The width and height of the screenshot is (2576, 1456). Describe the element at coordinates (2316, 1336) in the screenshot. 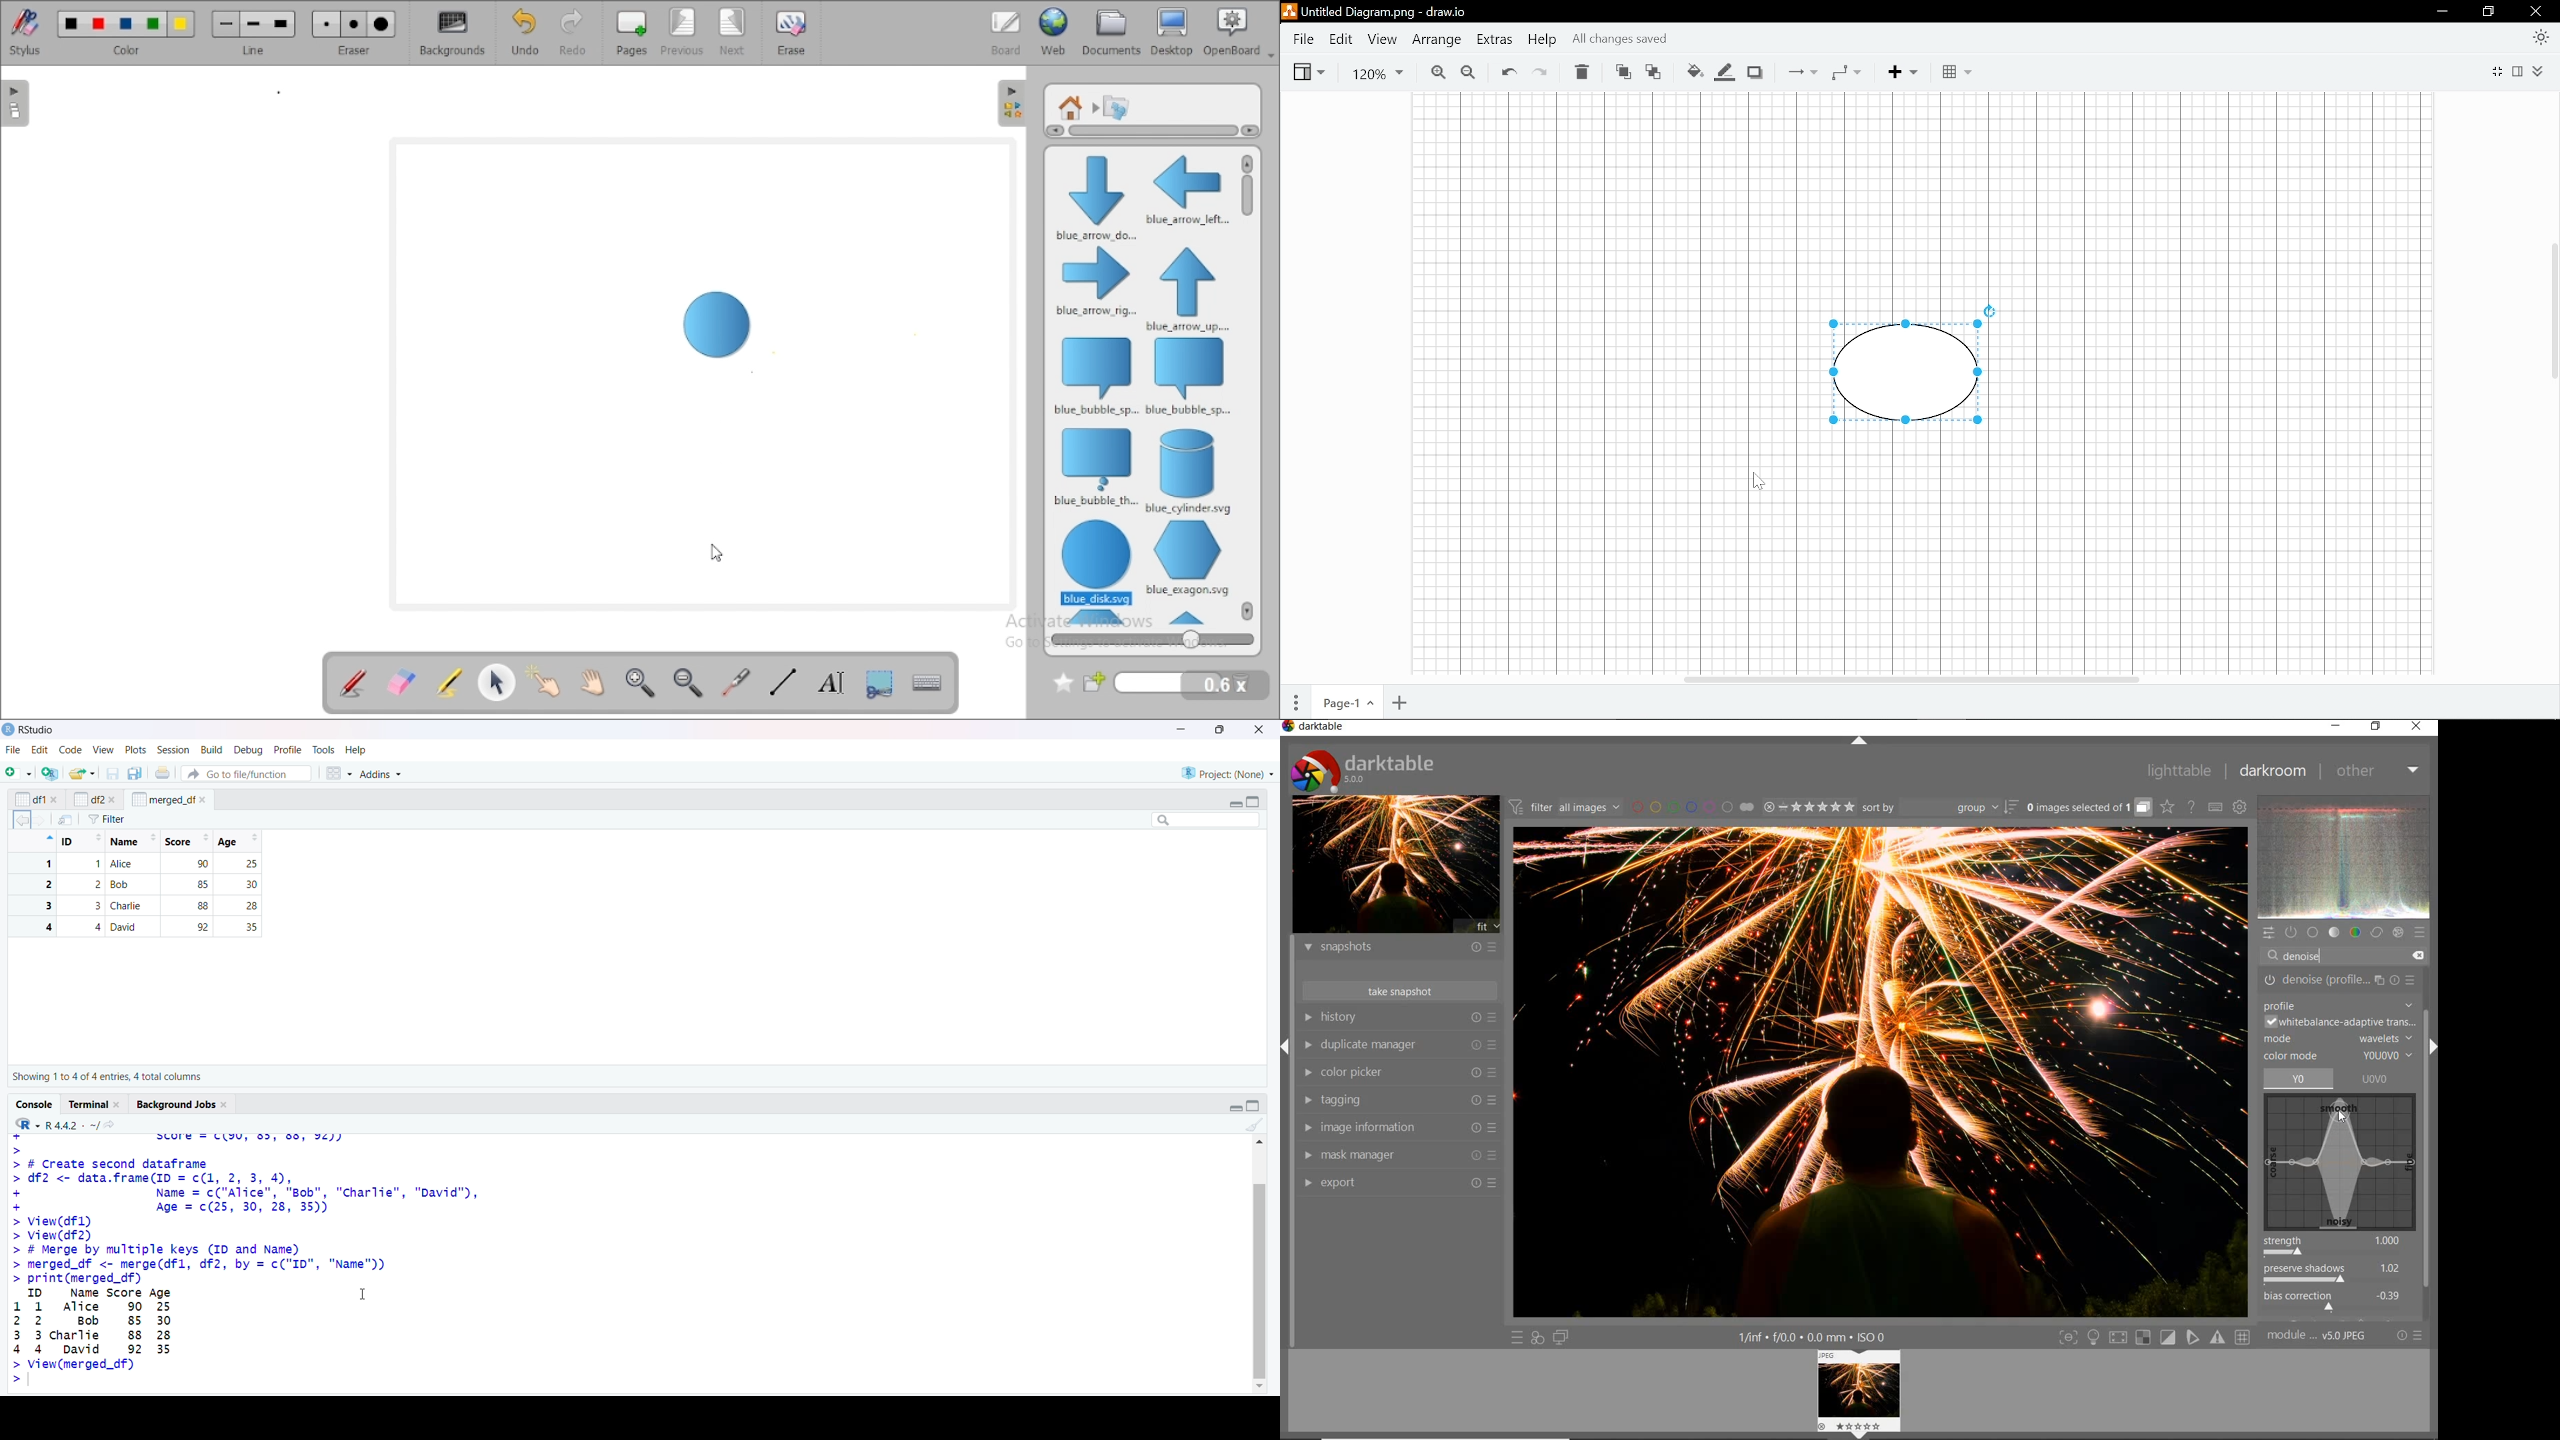

I see `module..v50JPEG` at that location.